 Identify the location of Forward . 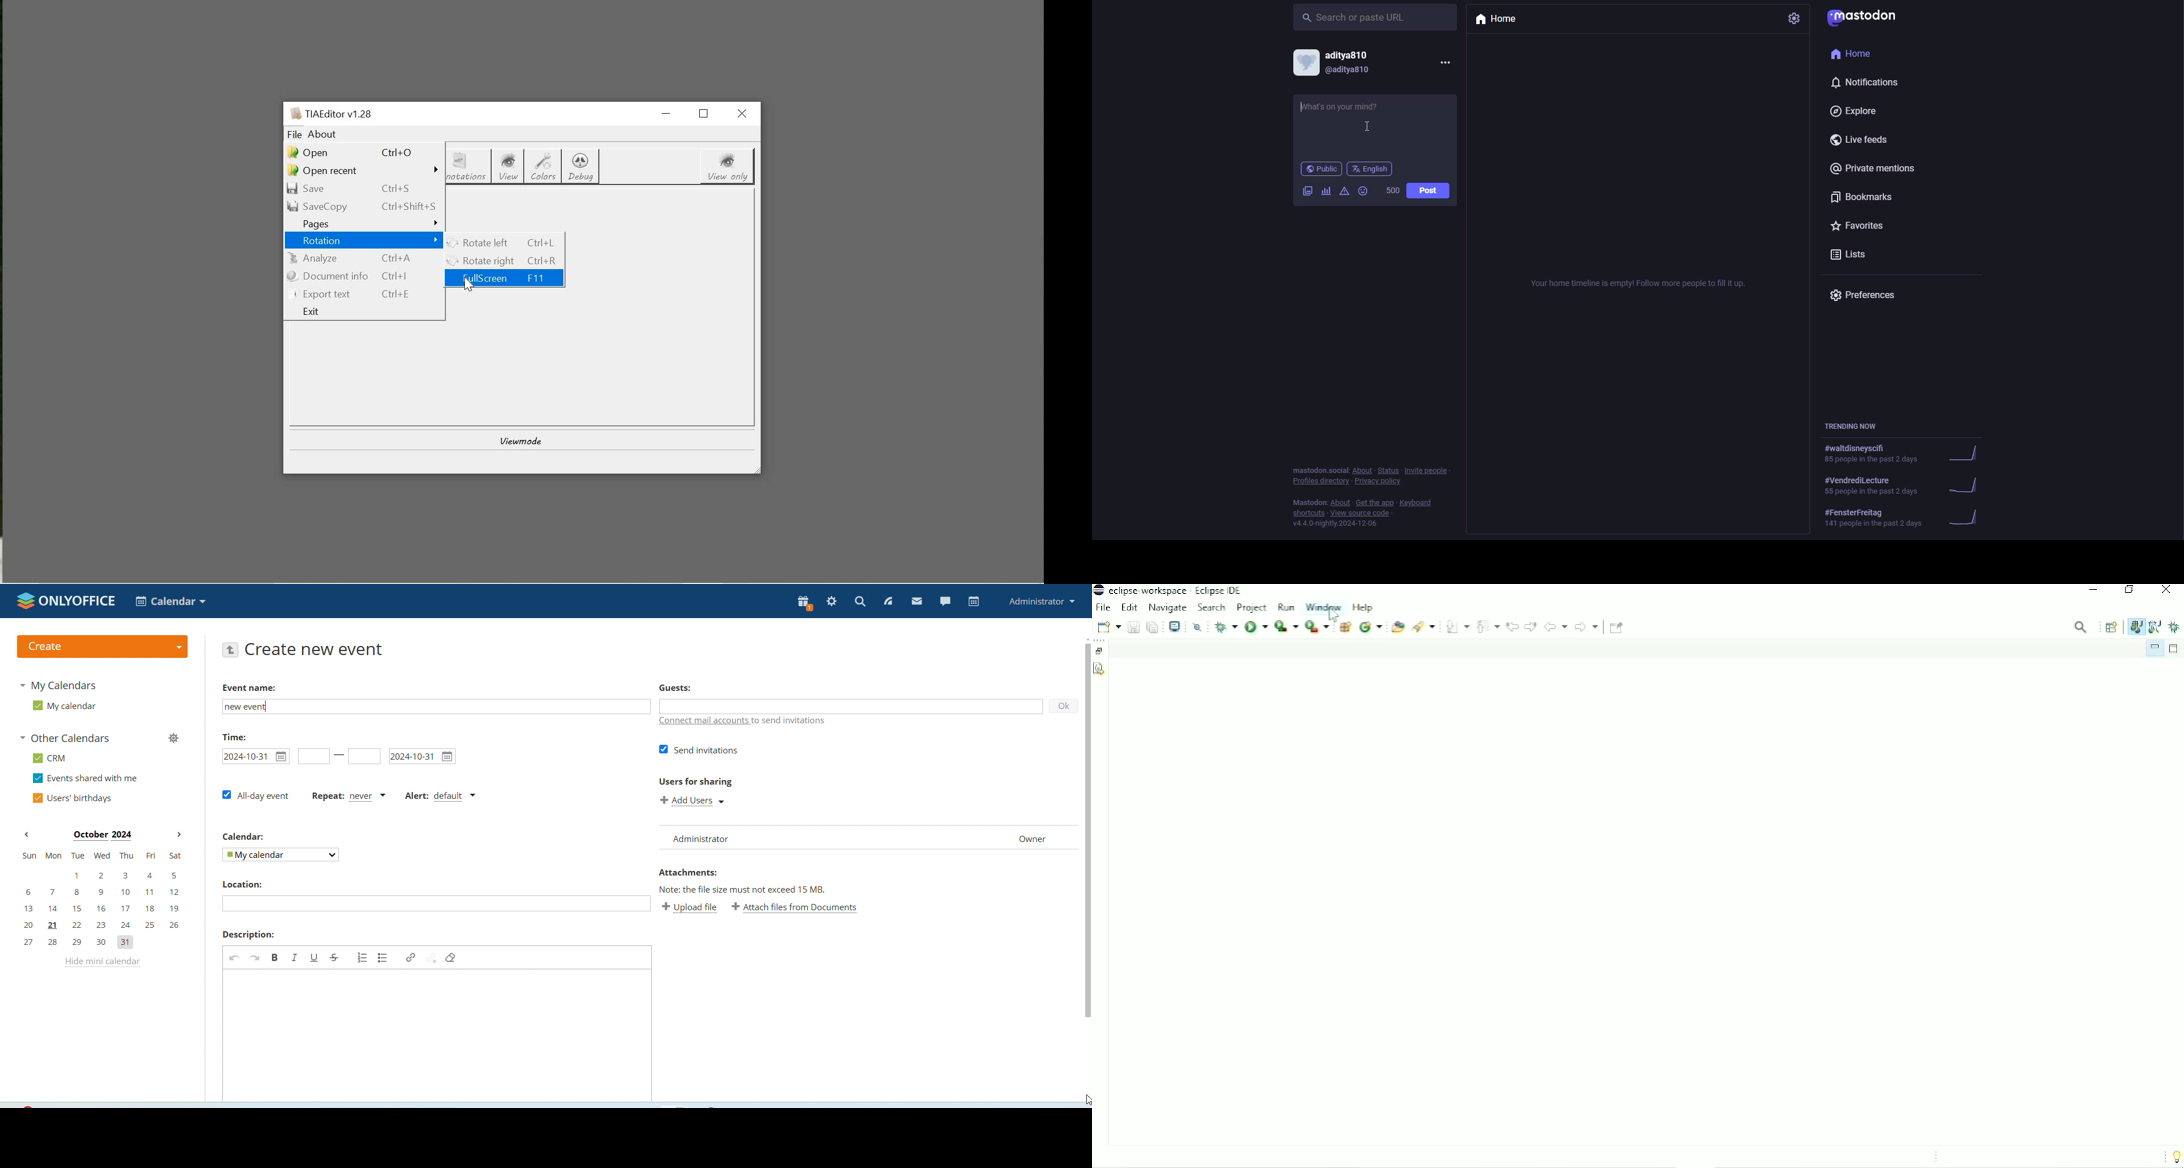
(1588, 626).